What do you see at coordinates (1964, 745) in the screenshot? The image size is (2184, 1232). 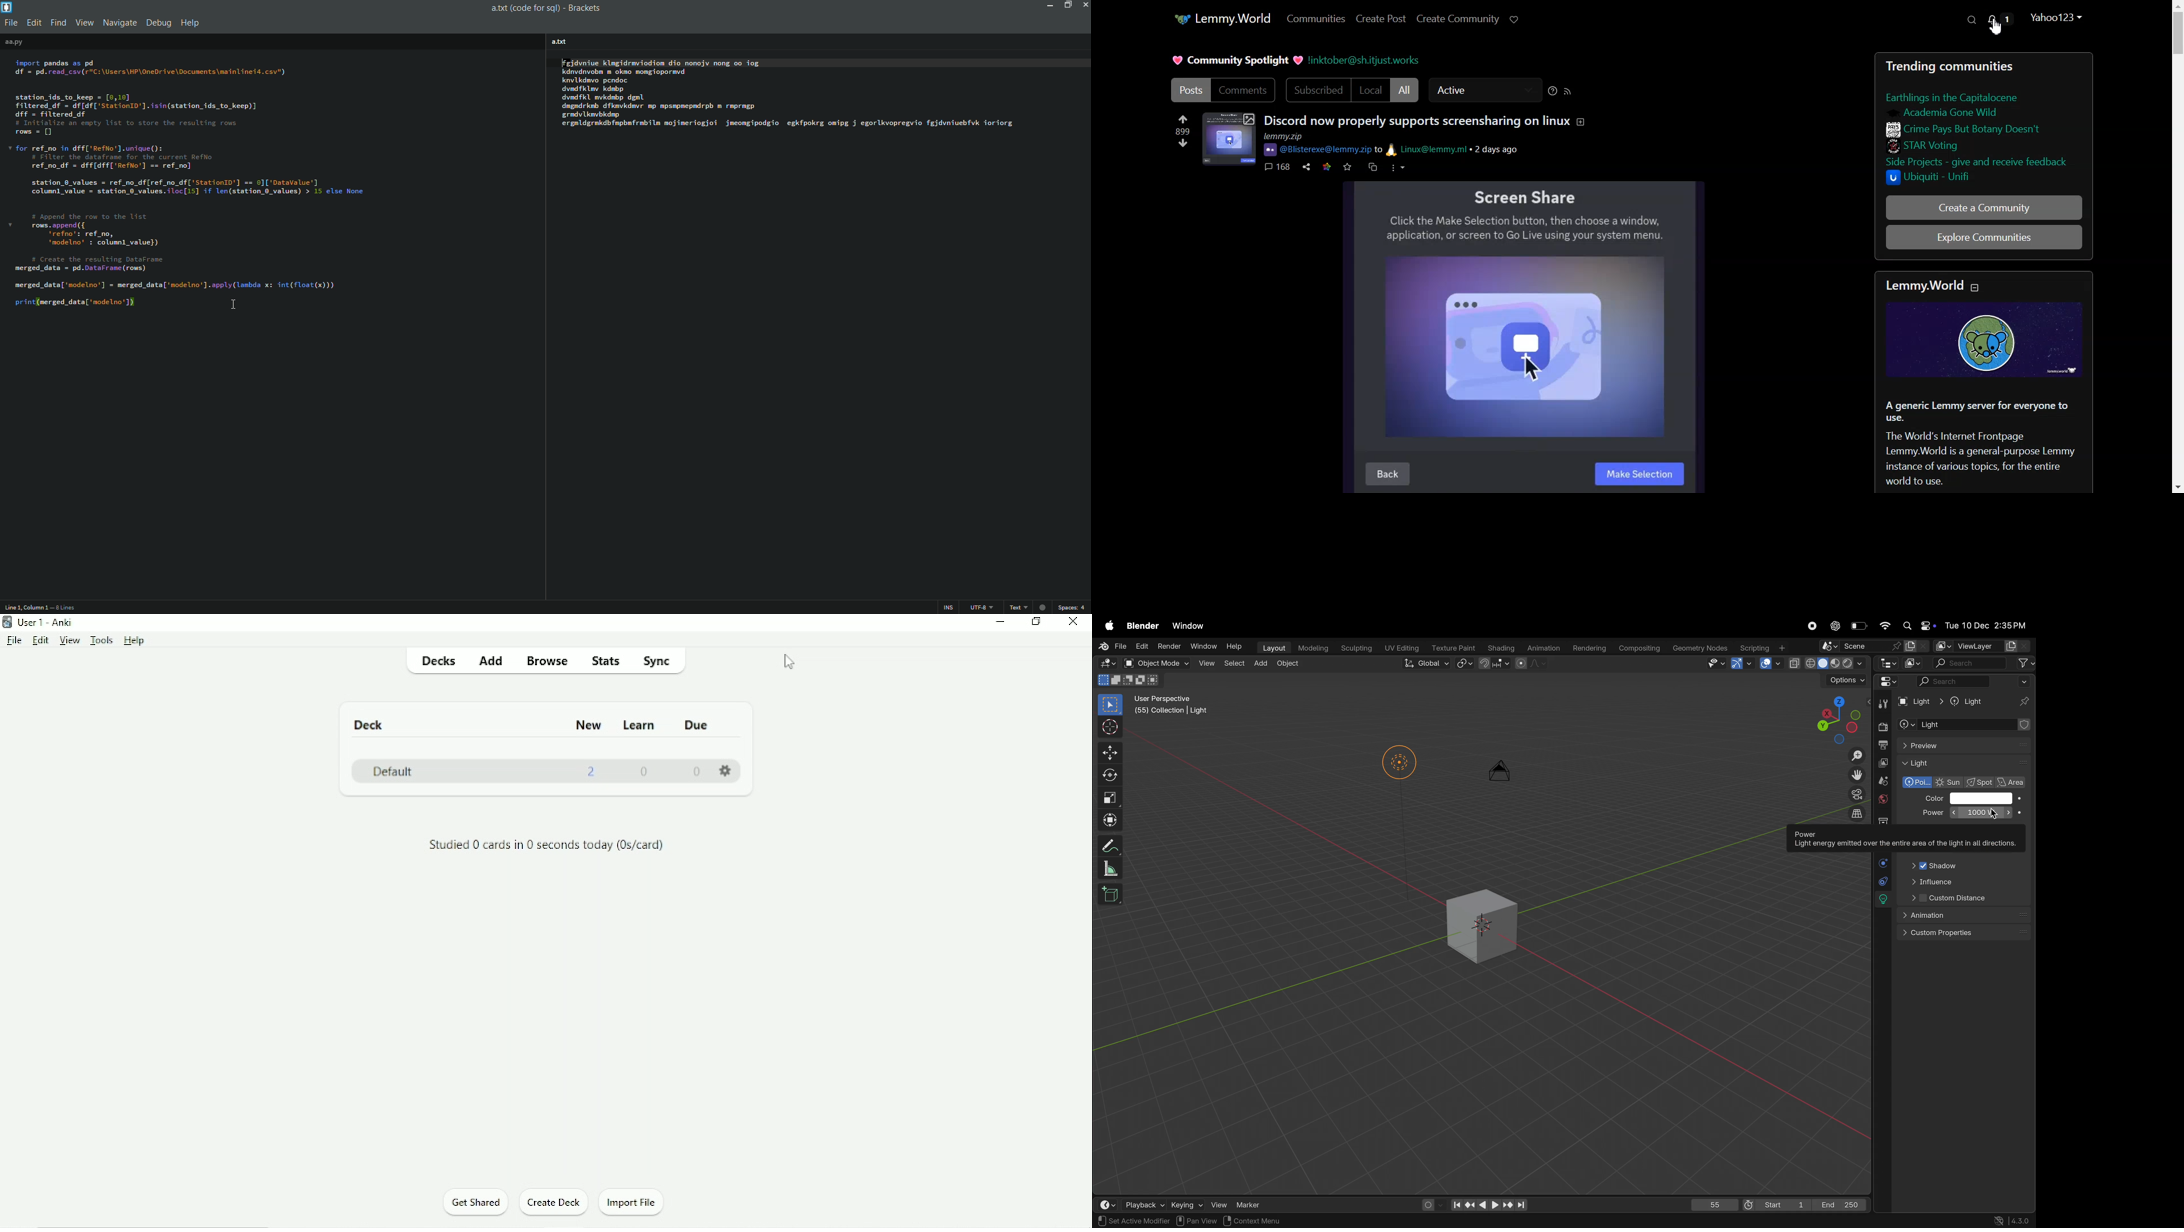 I see `preview` at bounding box center [1964, 745].